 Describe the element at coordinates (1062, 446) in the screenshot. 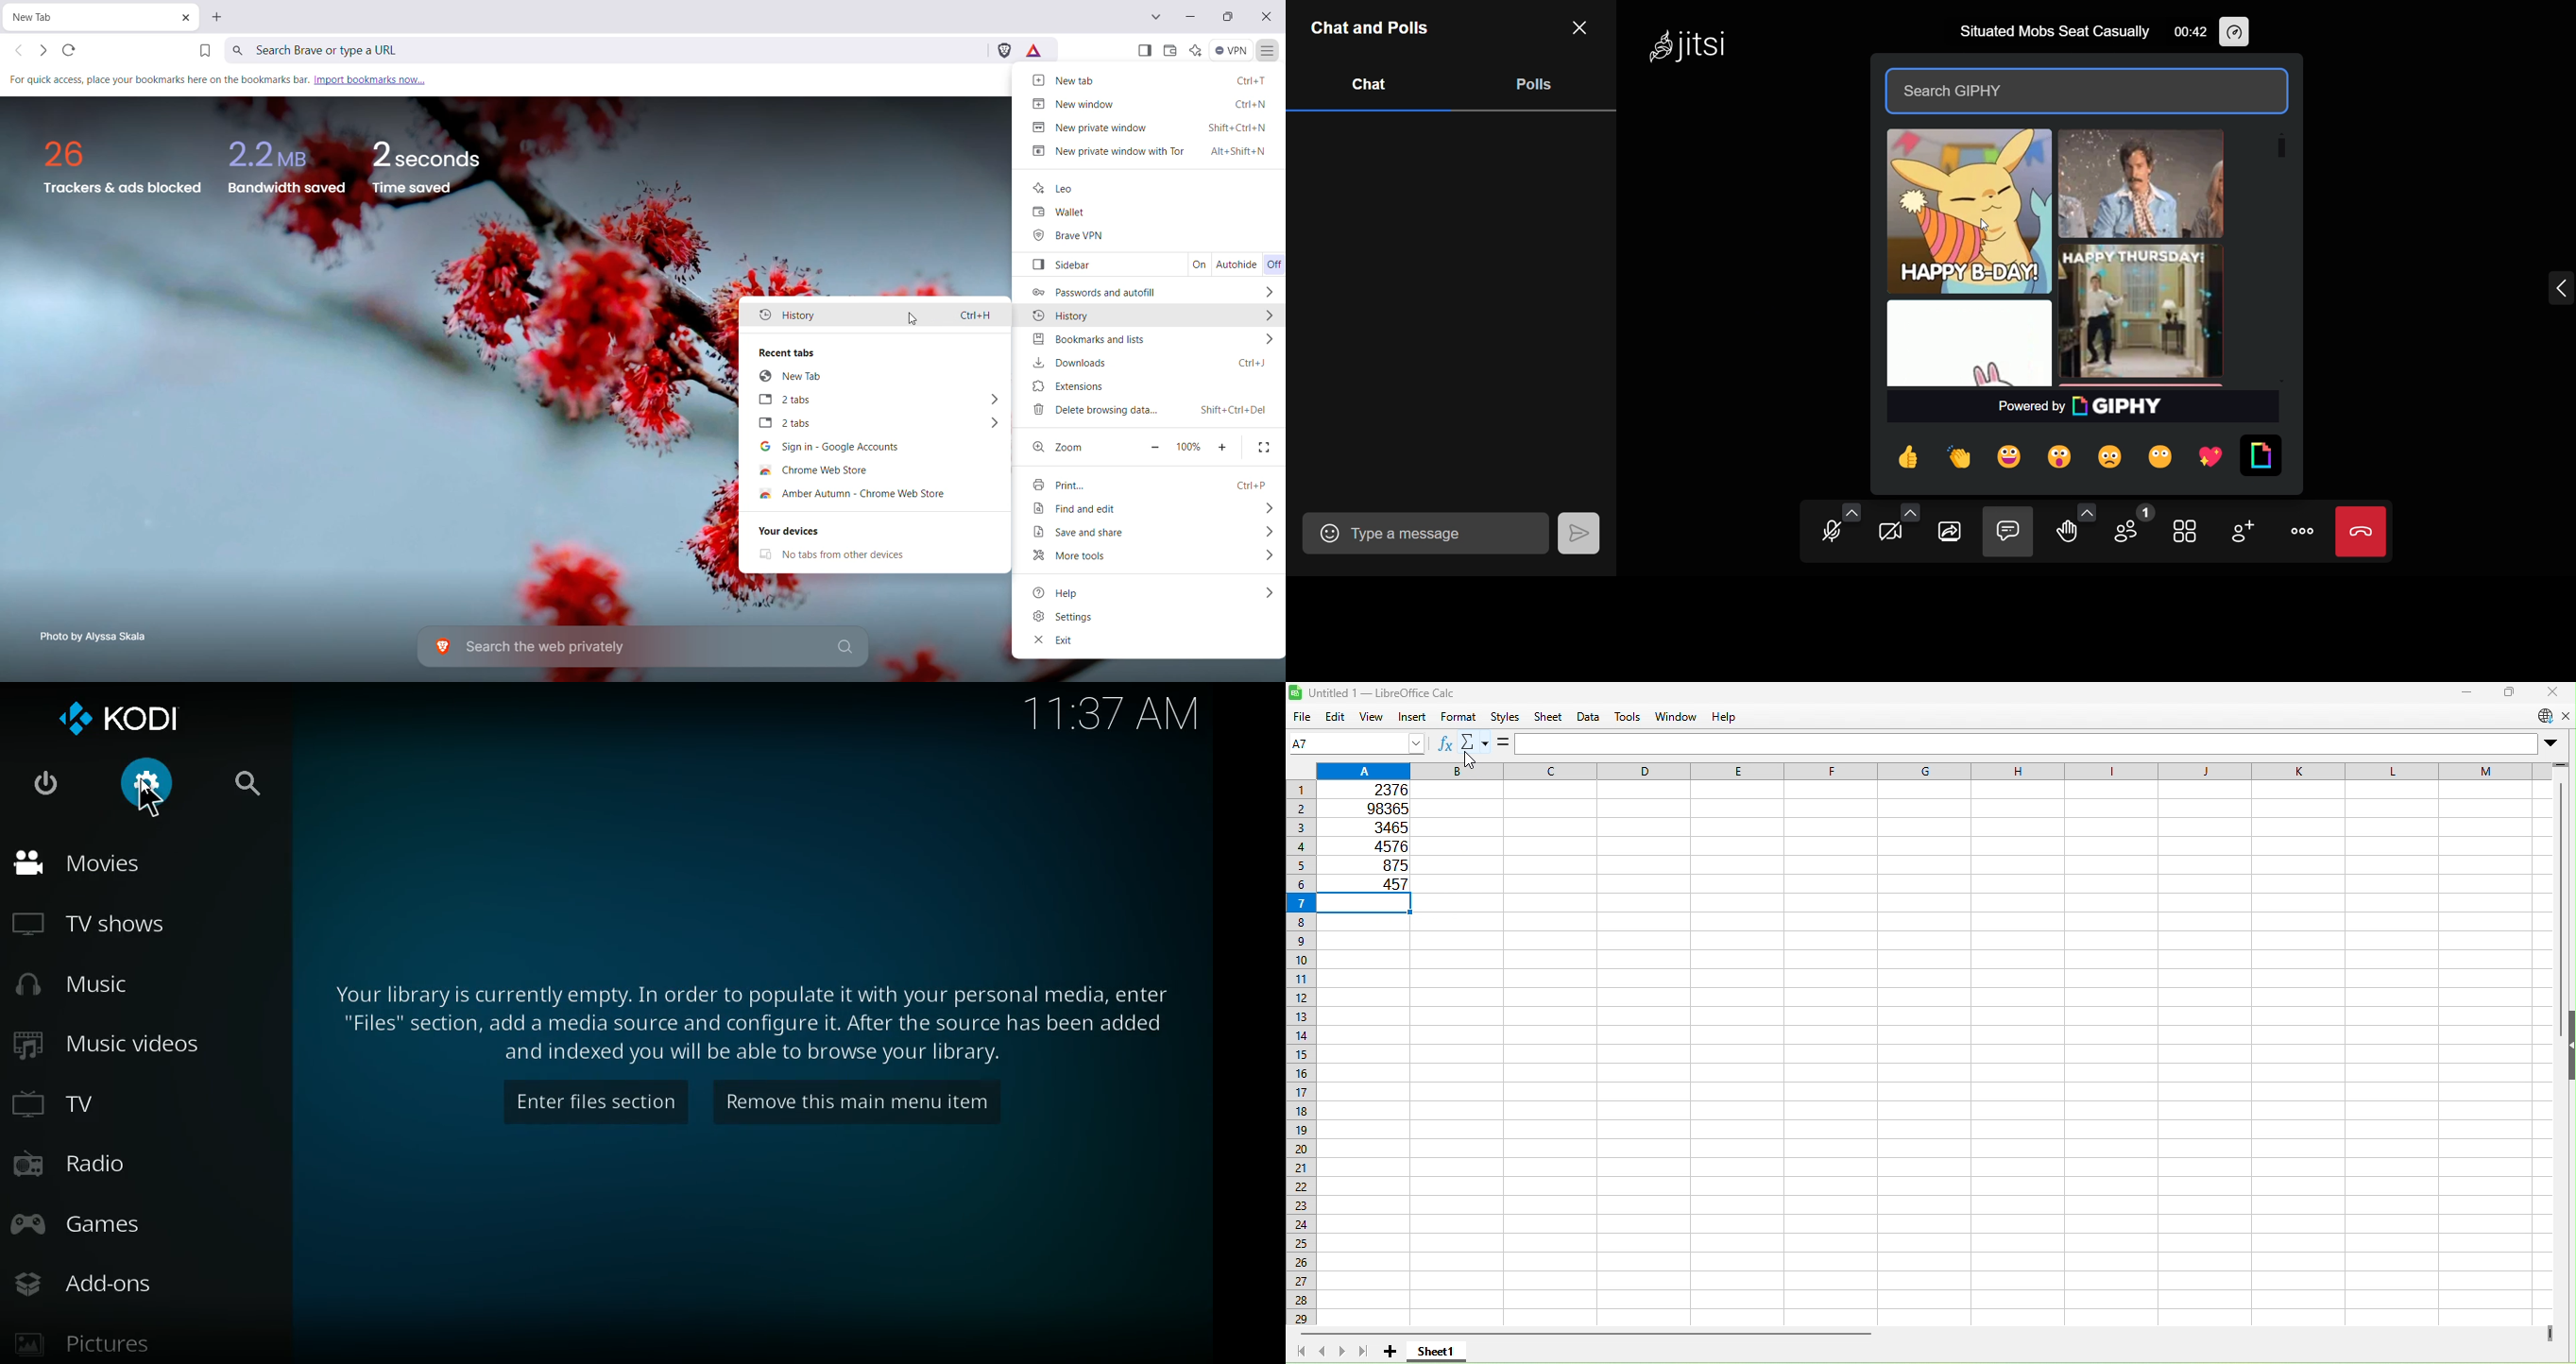

I see `Zoom` at that location.